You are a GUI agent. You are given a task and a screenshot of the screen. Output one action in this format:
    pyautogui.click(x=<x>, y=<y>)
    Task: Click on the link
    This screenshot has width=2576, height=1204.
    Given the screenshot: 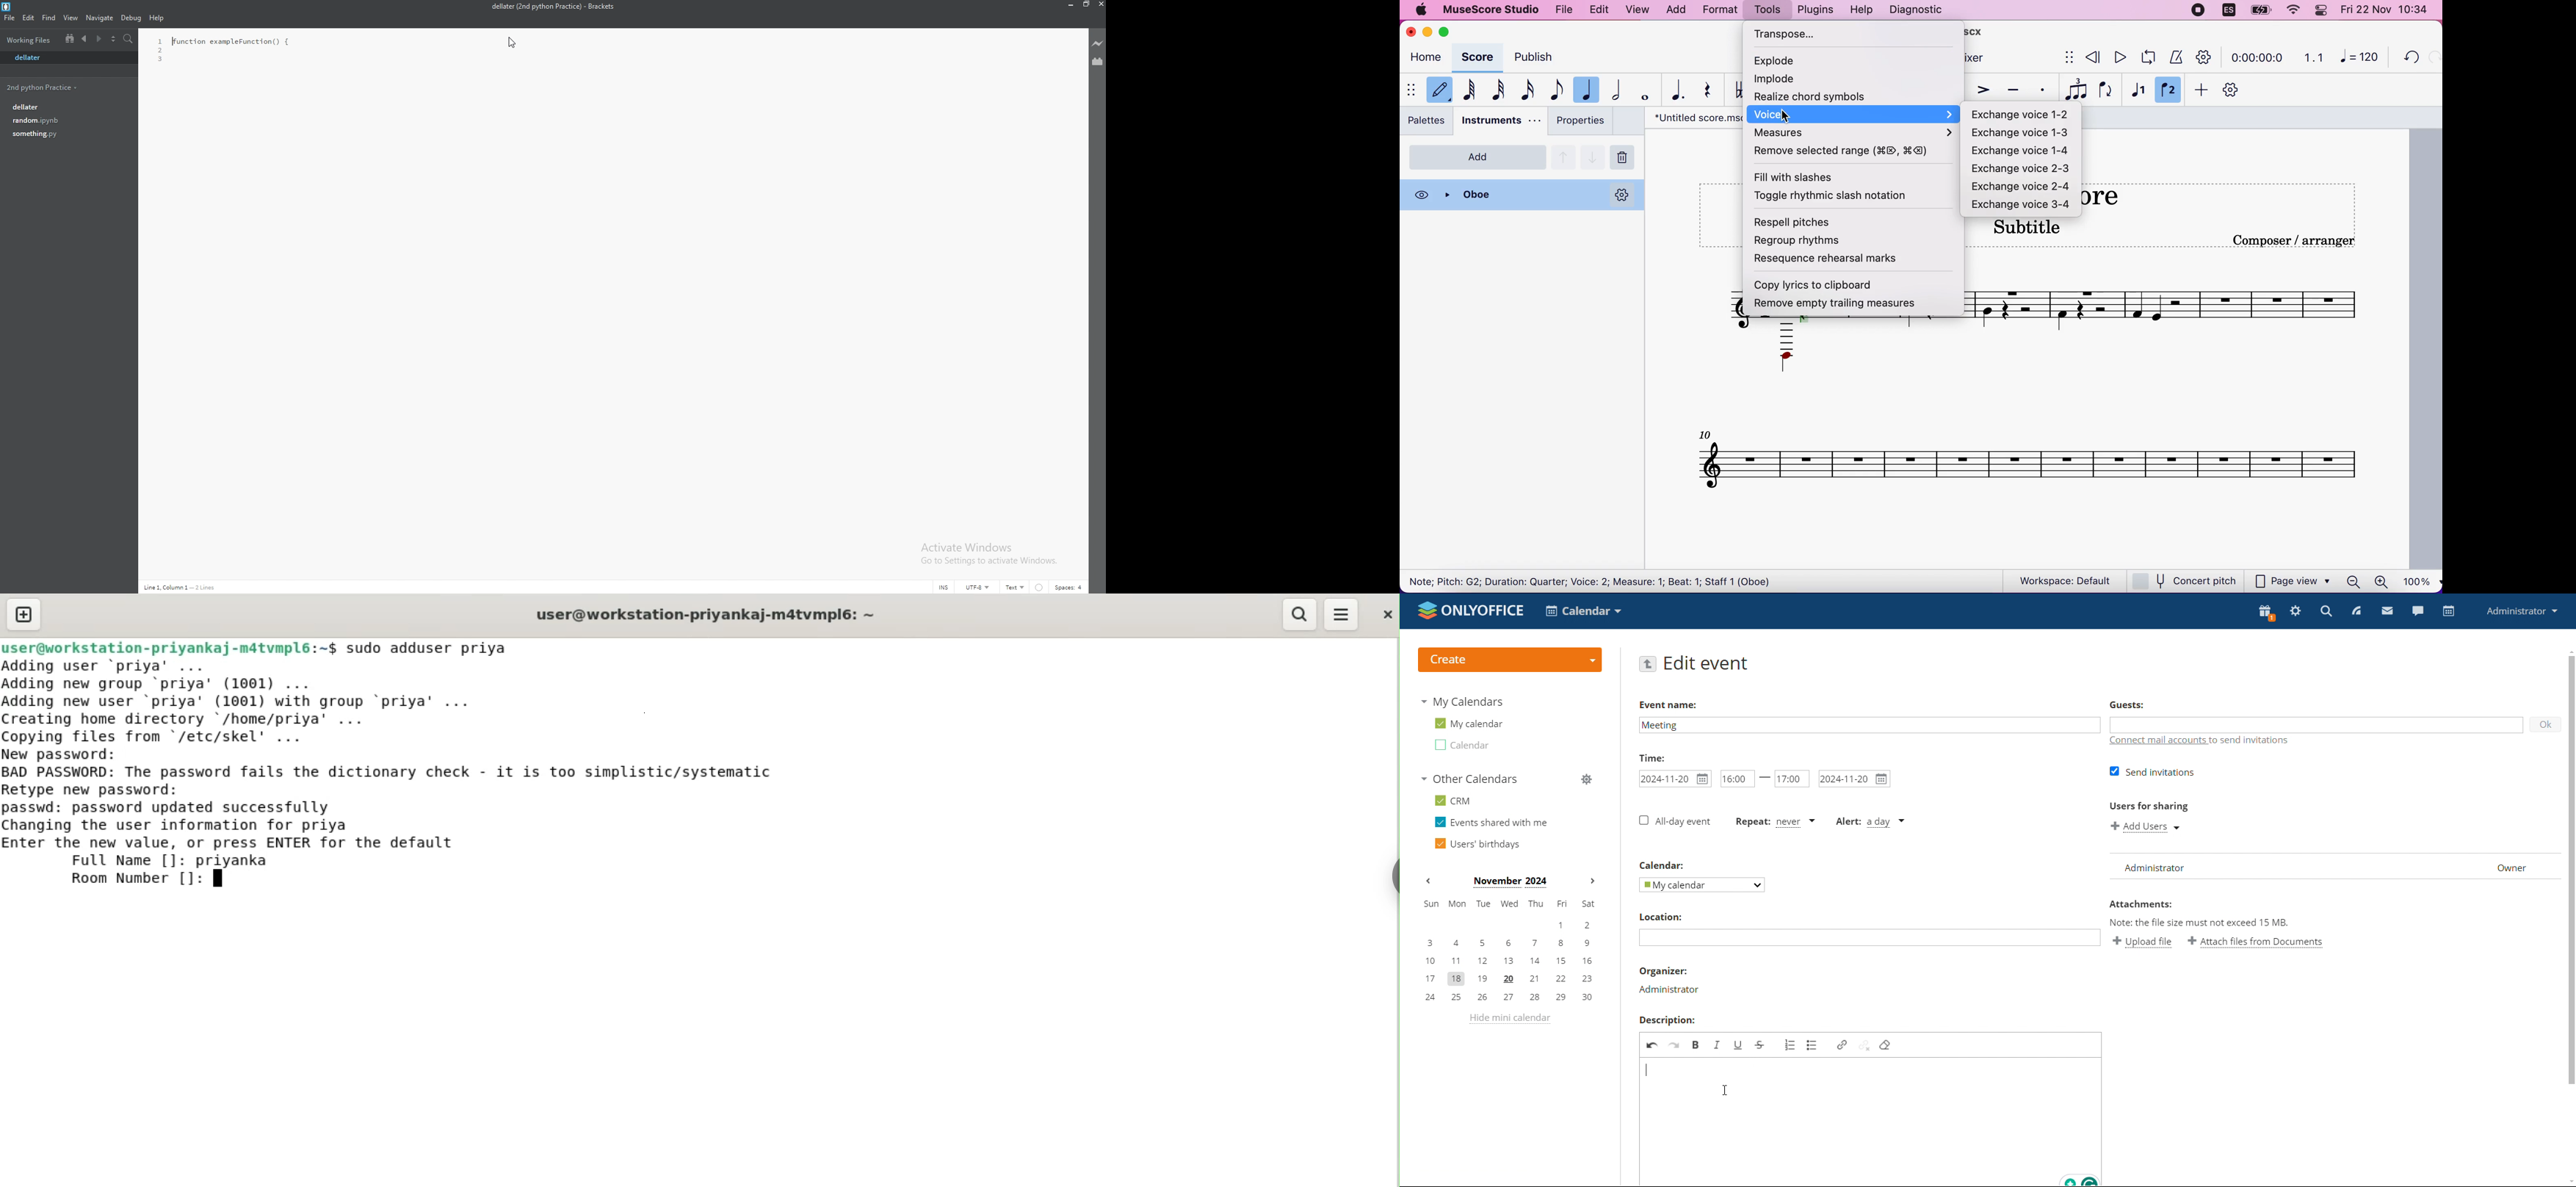 What is the action you would take?
    pyautogui.click(x=1843, y=1045)
    